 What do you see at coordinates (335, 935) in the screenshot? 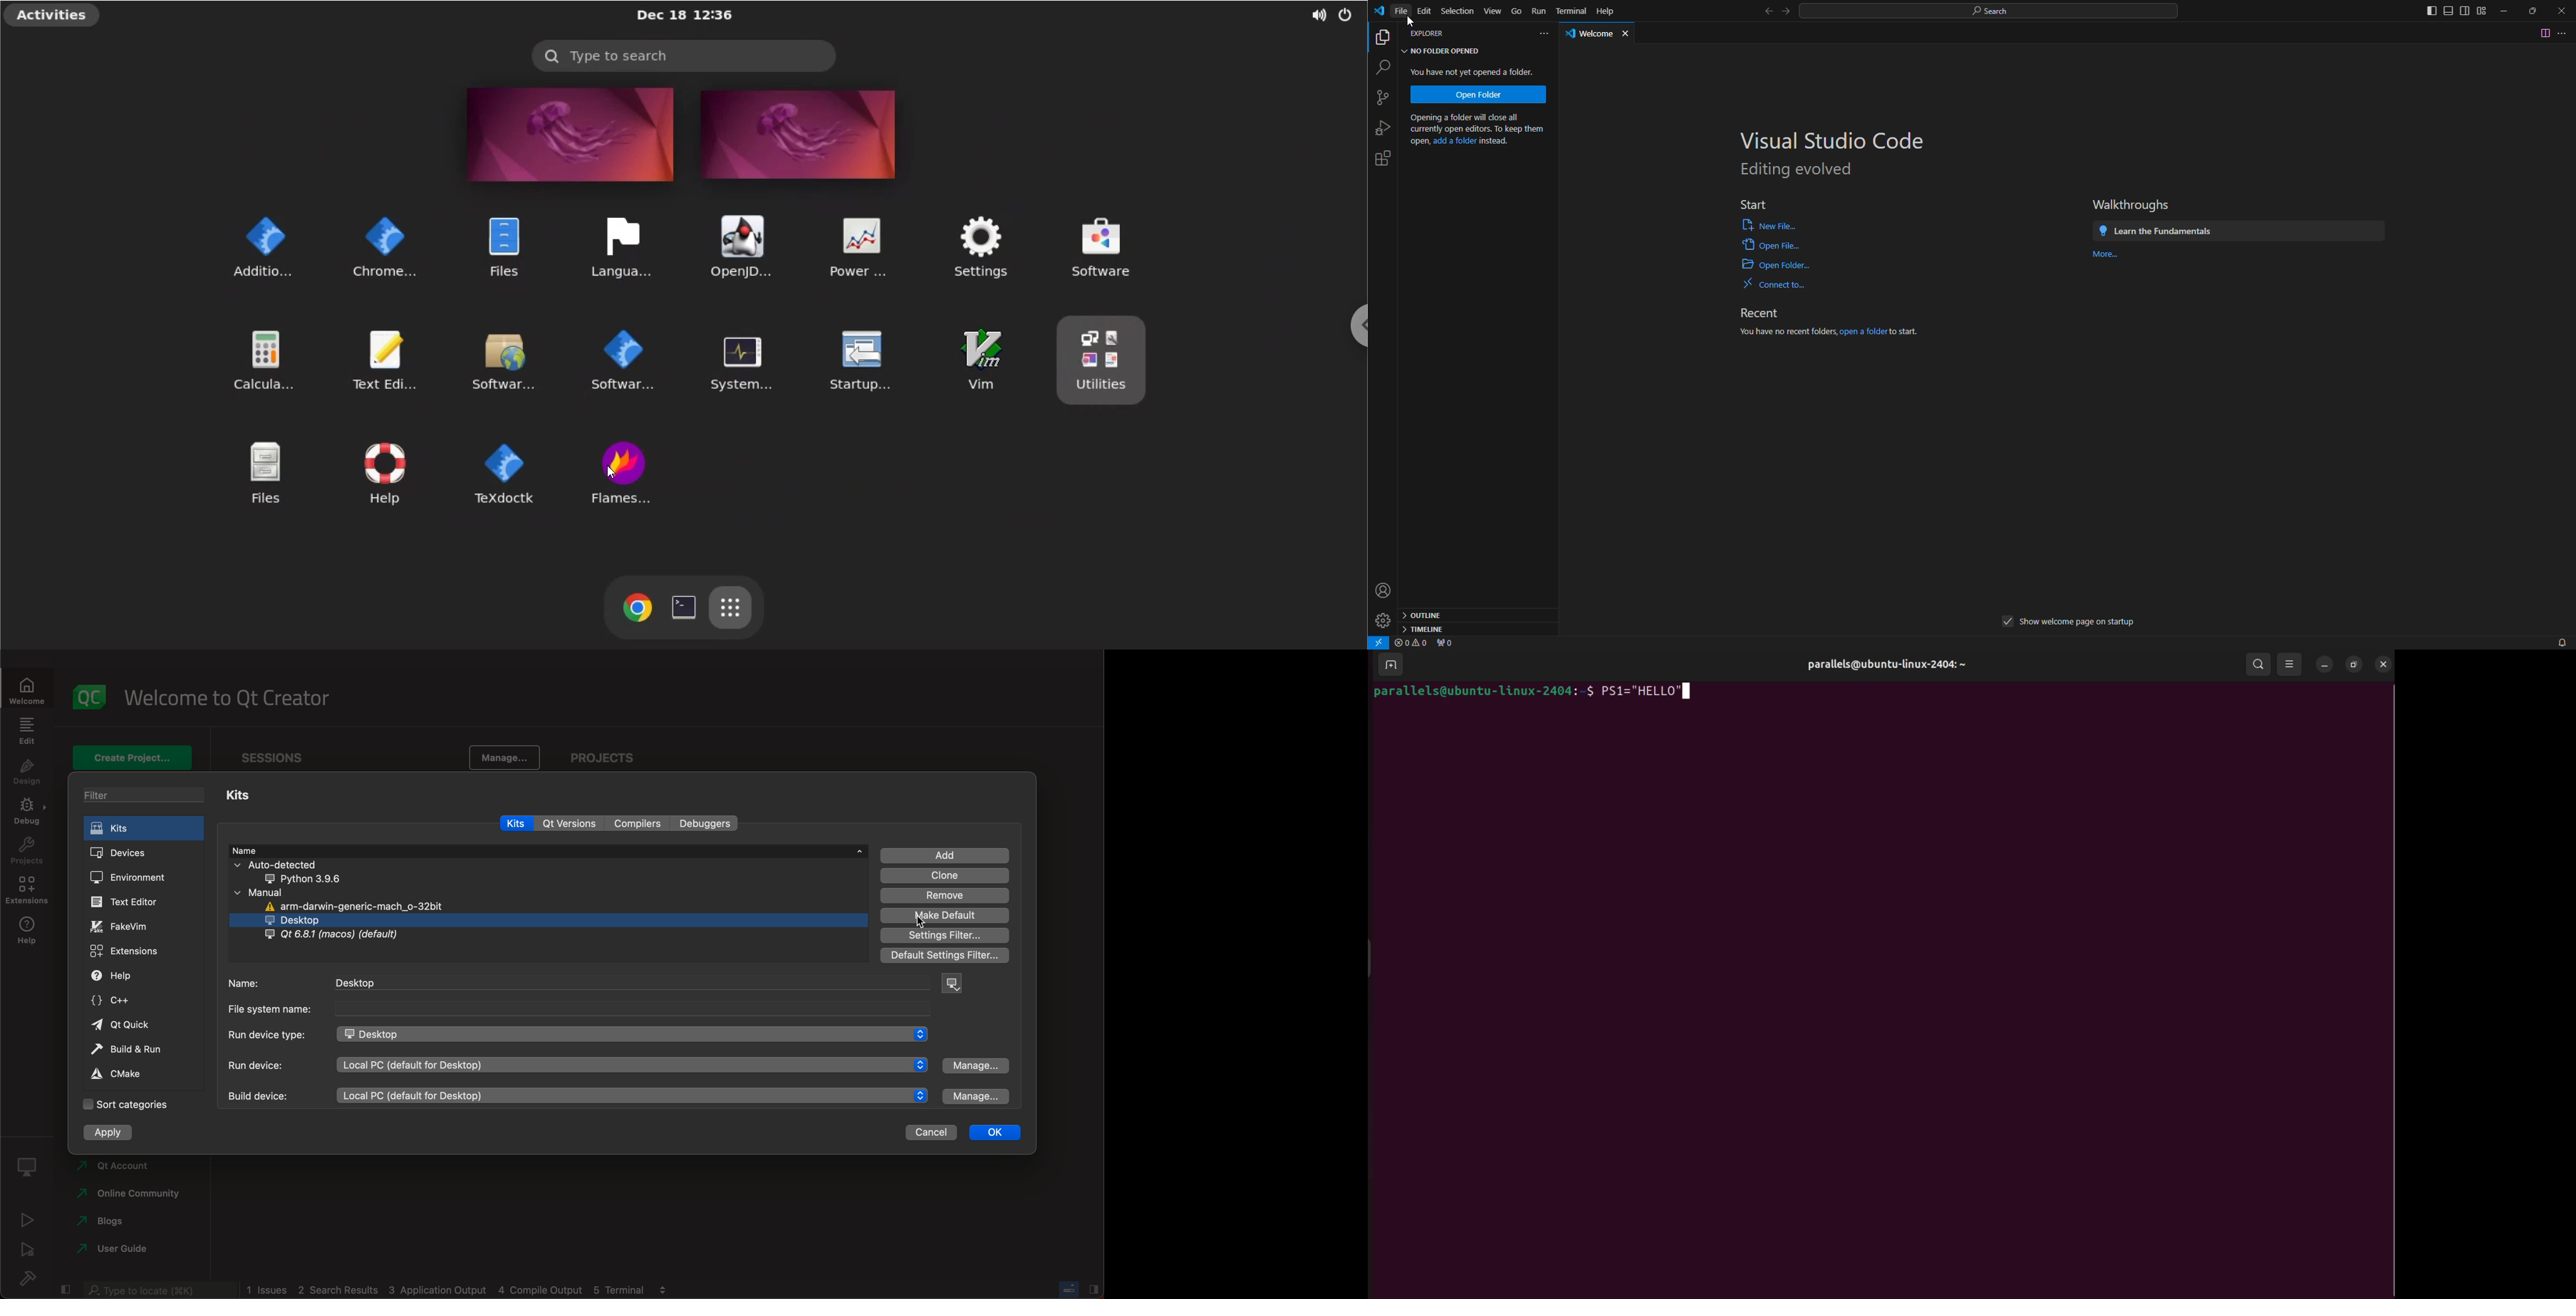
I see `Qt 6.8.1 (macos) (default)` at bounding box center [335, 935].